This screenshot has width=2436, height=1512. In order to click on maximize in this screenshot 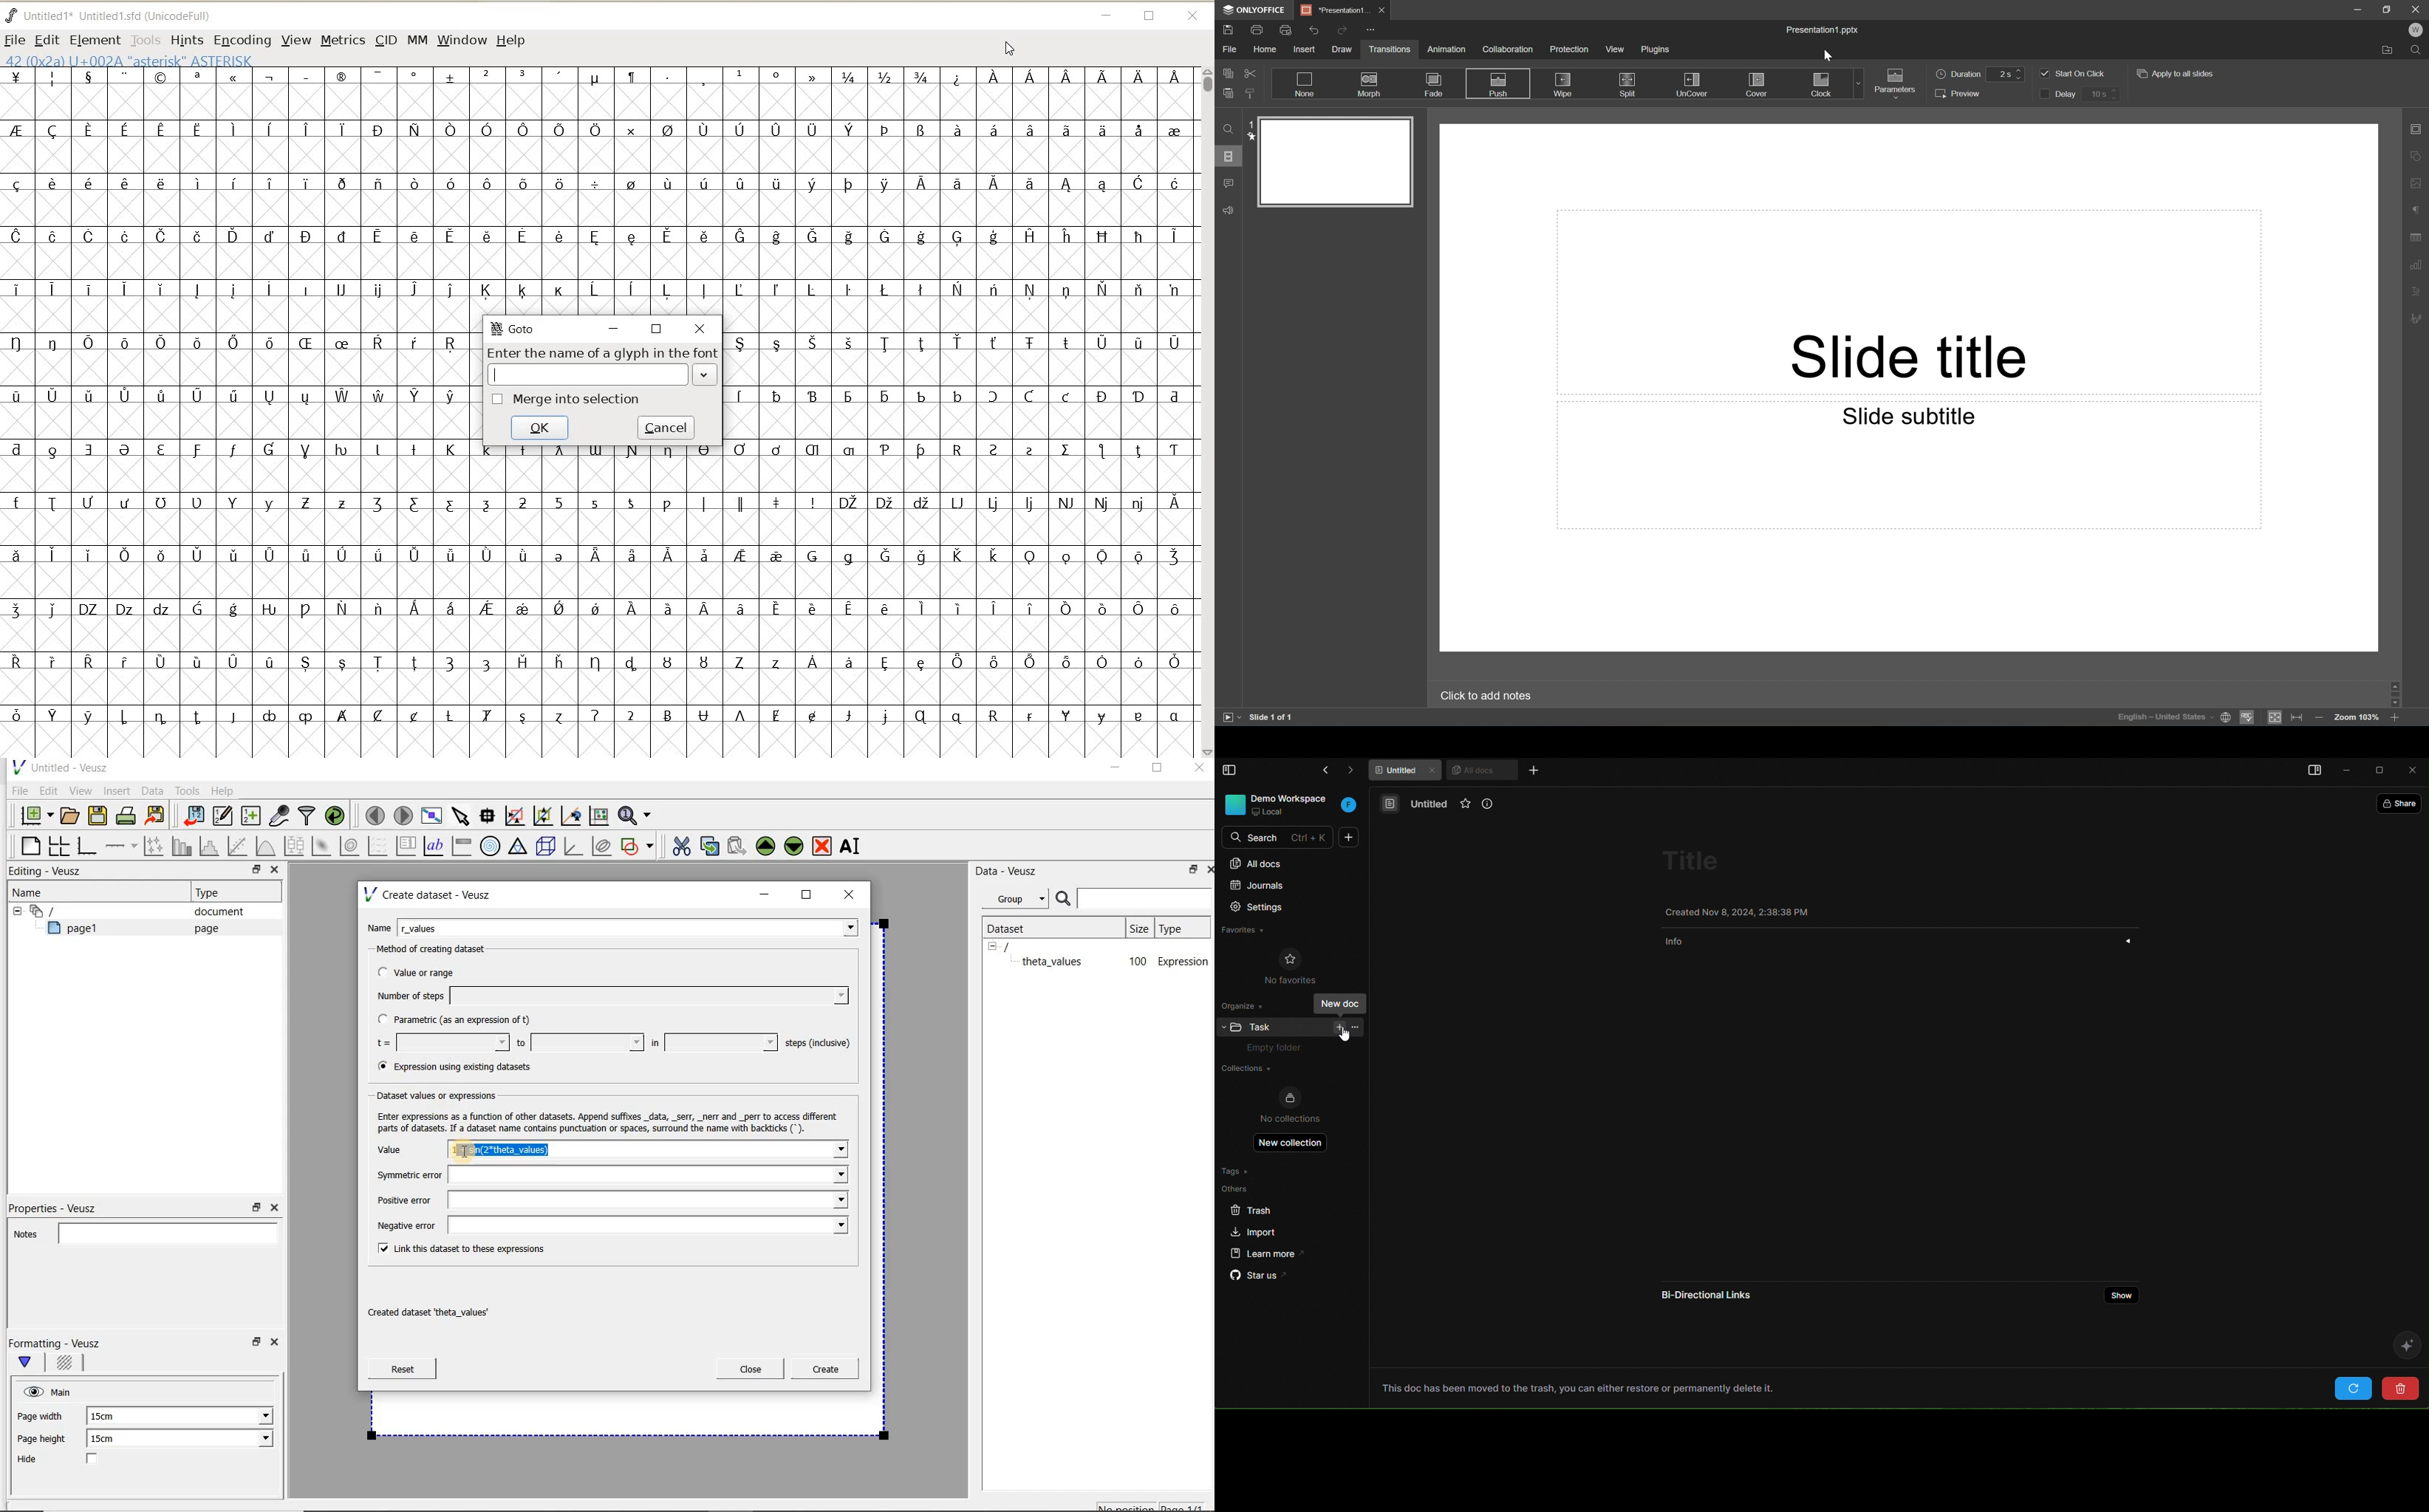, I will do `click(2381, 771)`.